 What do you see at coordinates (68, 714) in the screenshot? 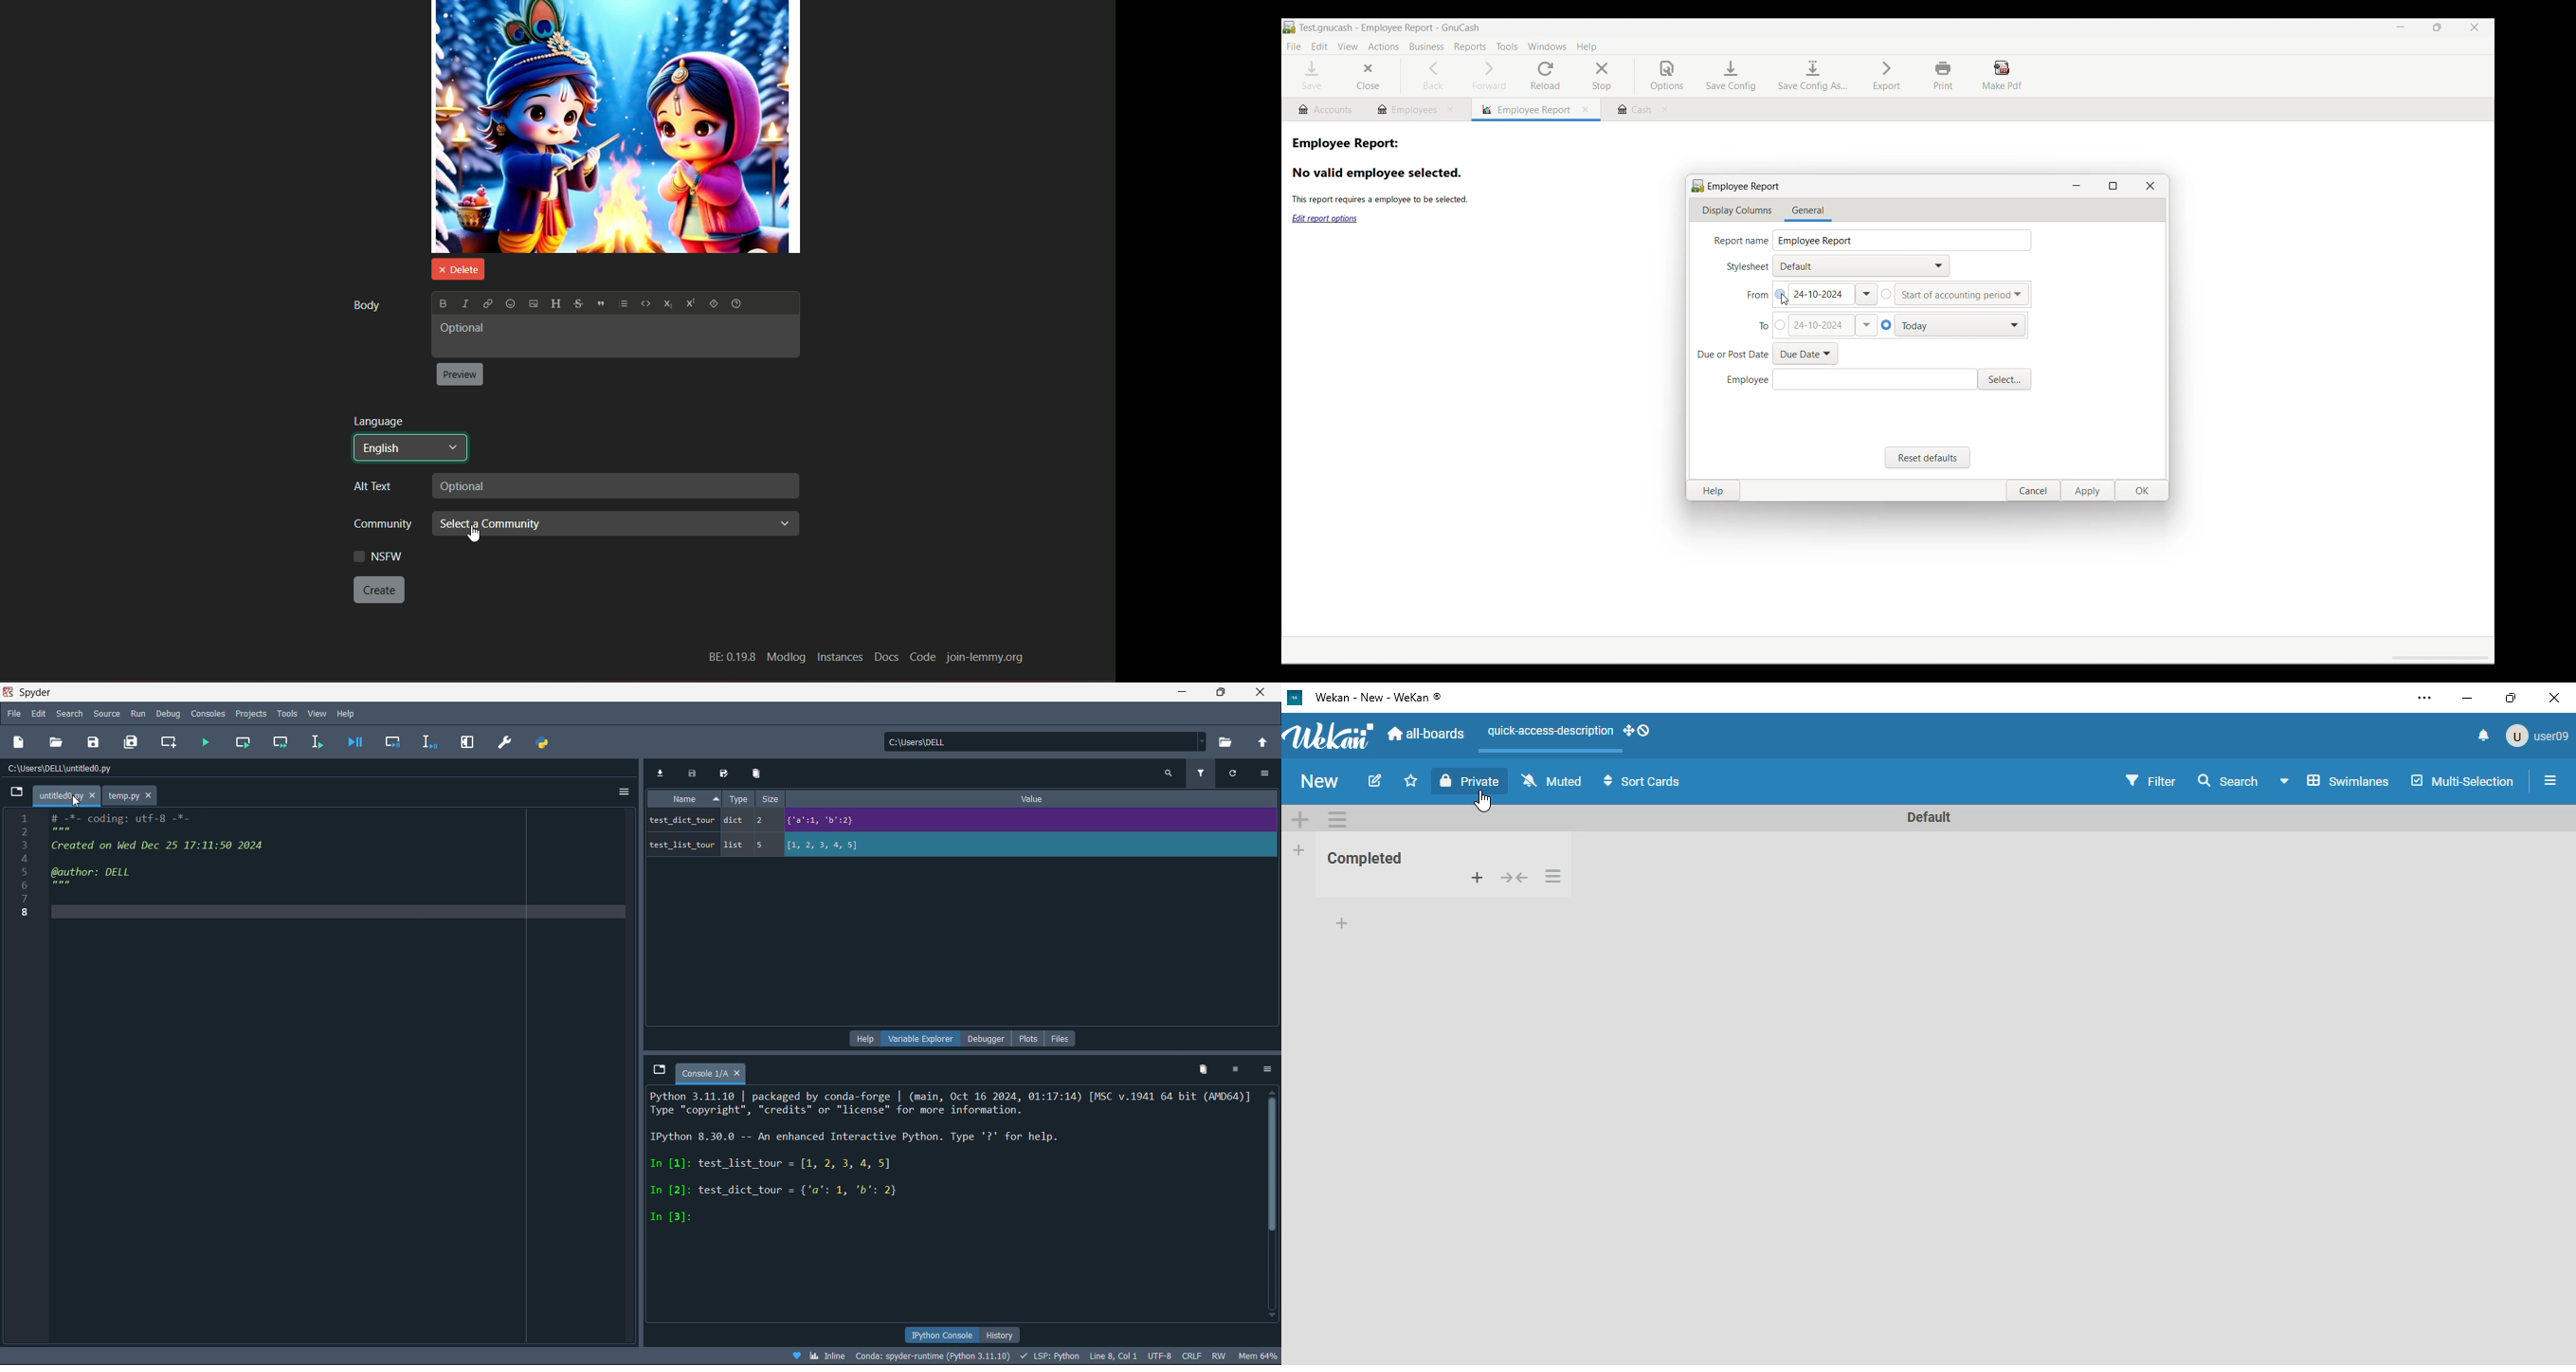
I see `search` at bounding box center [68, 714].